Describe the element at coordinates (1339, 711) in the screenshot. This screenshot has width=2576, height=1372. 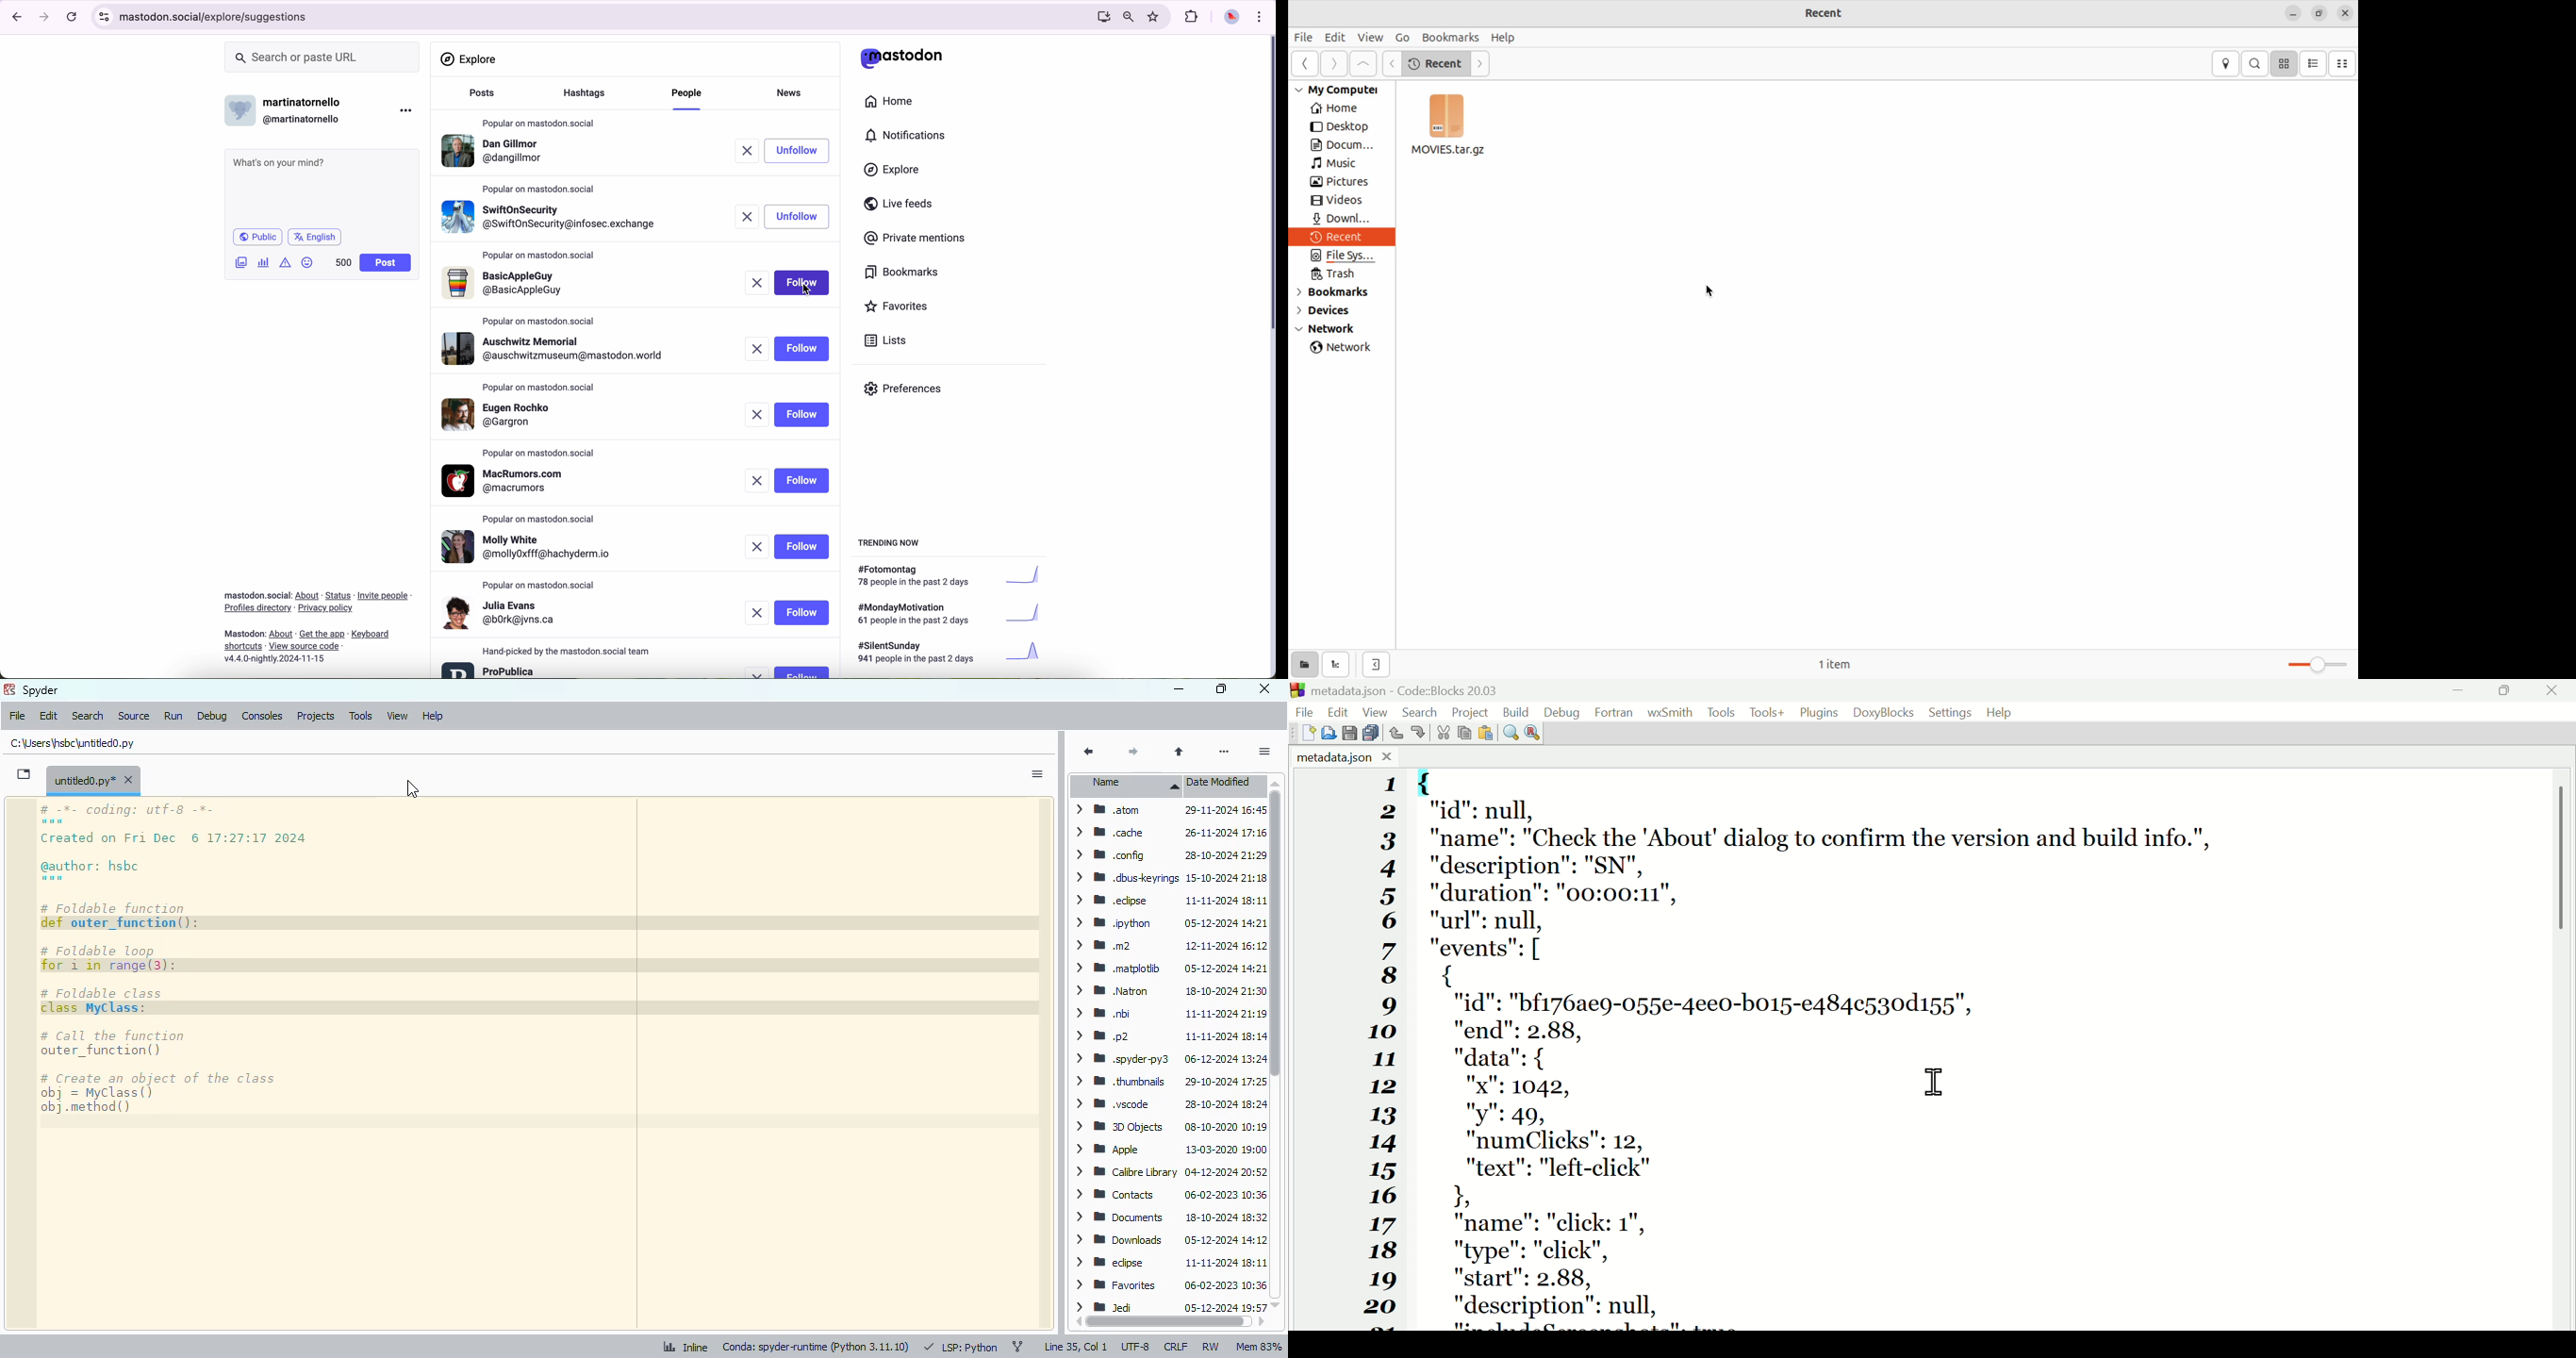
I see `Edit` at that location.